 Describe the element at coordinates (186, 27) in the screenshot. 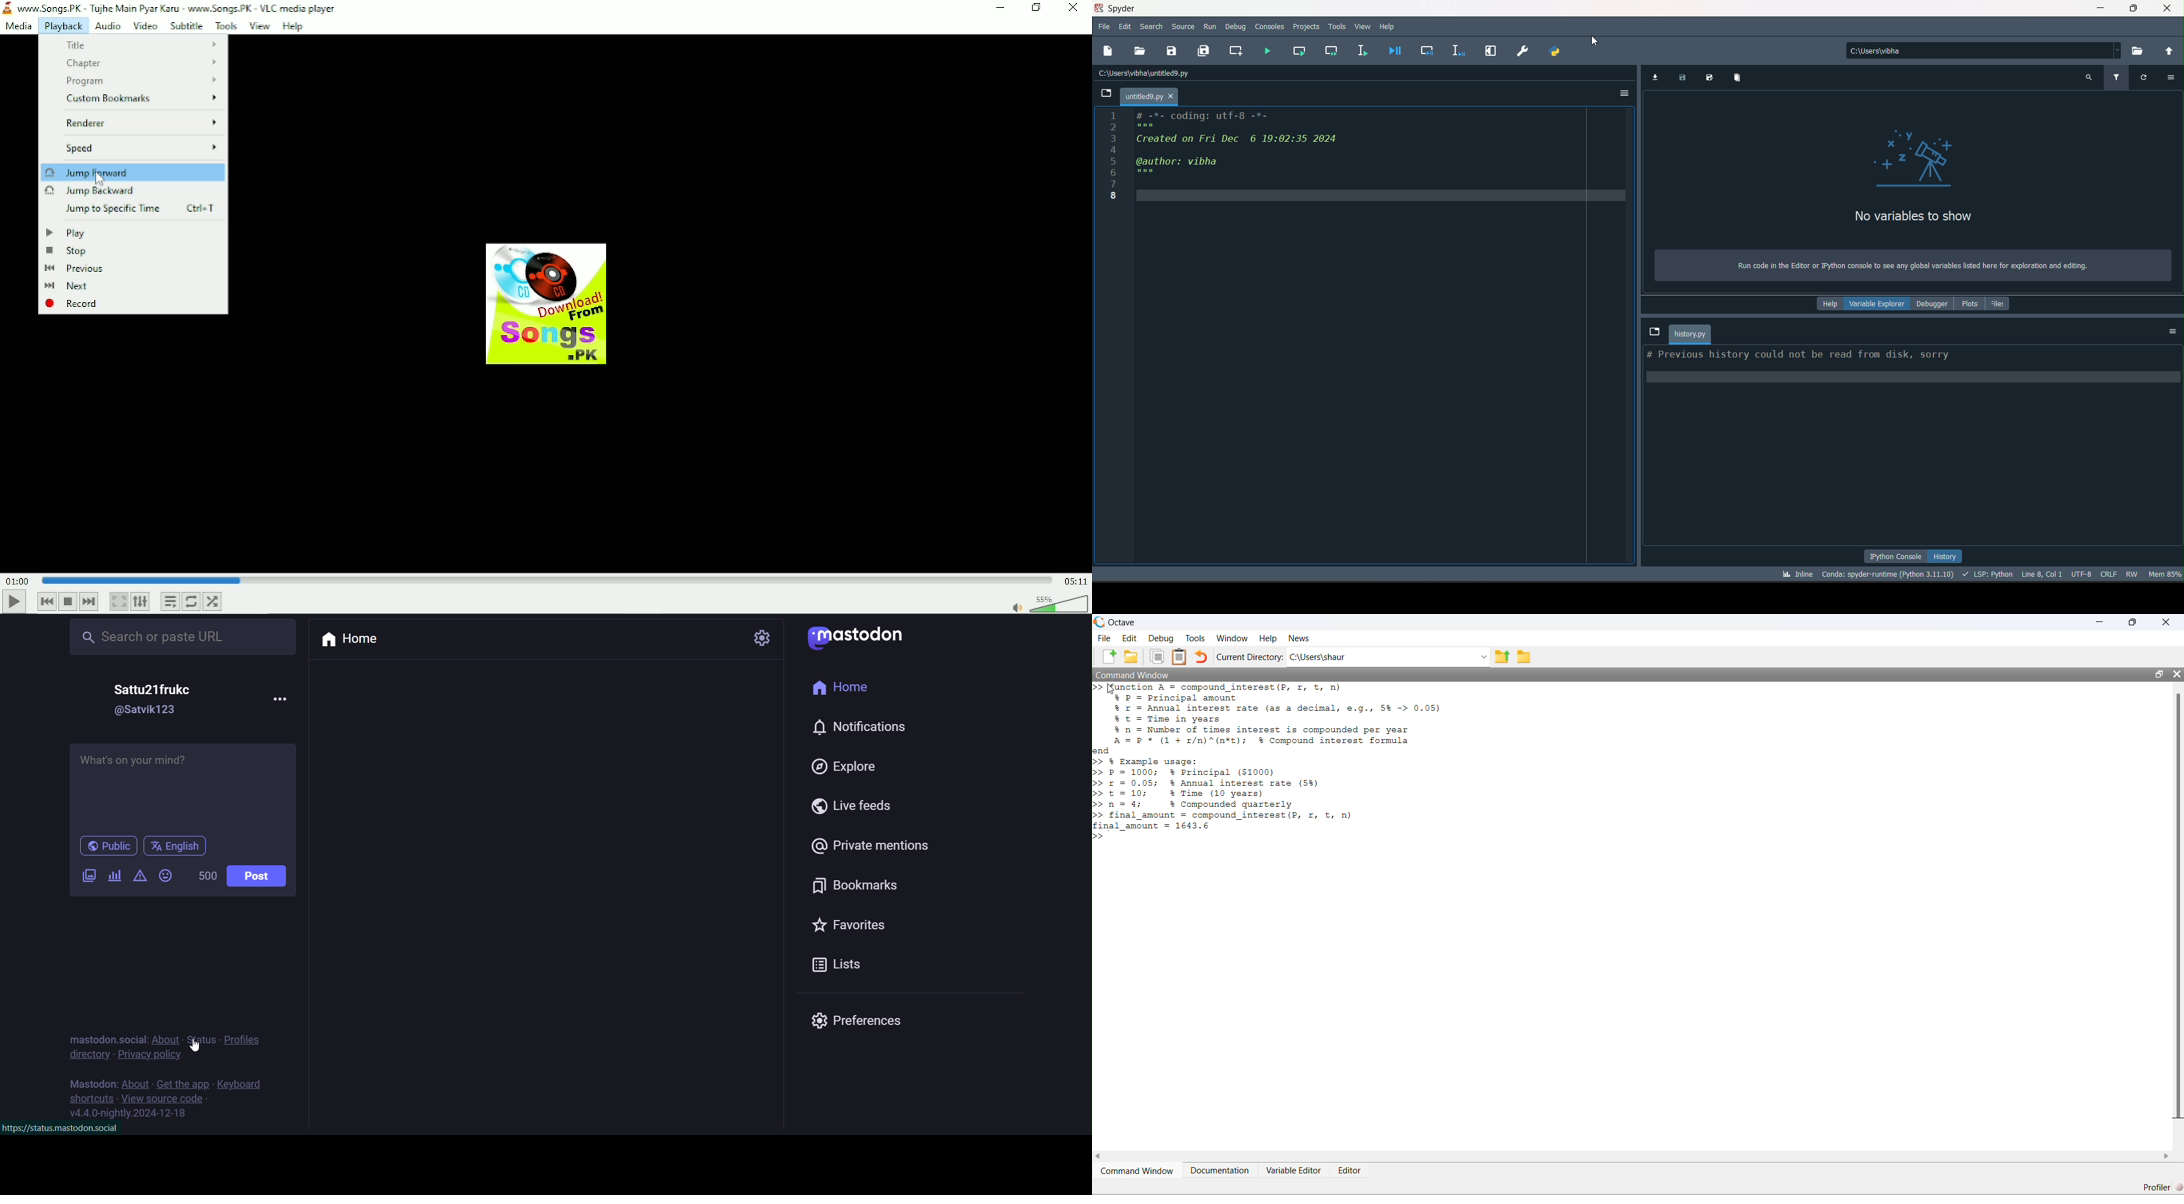

I see `Subtitle` at that location.